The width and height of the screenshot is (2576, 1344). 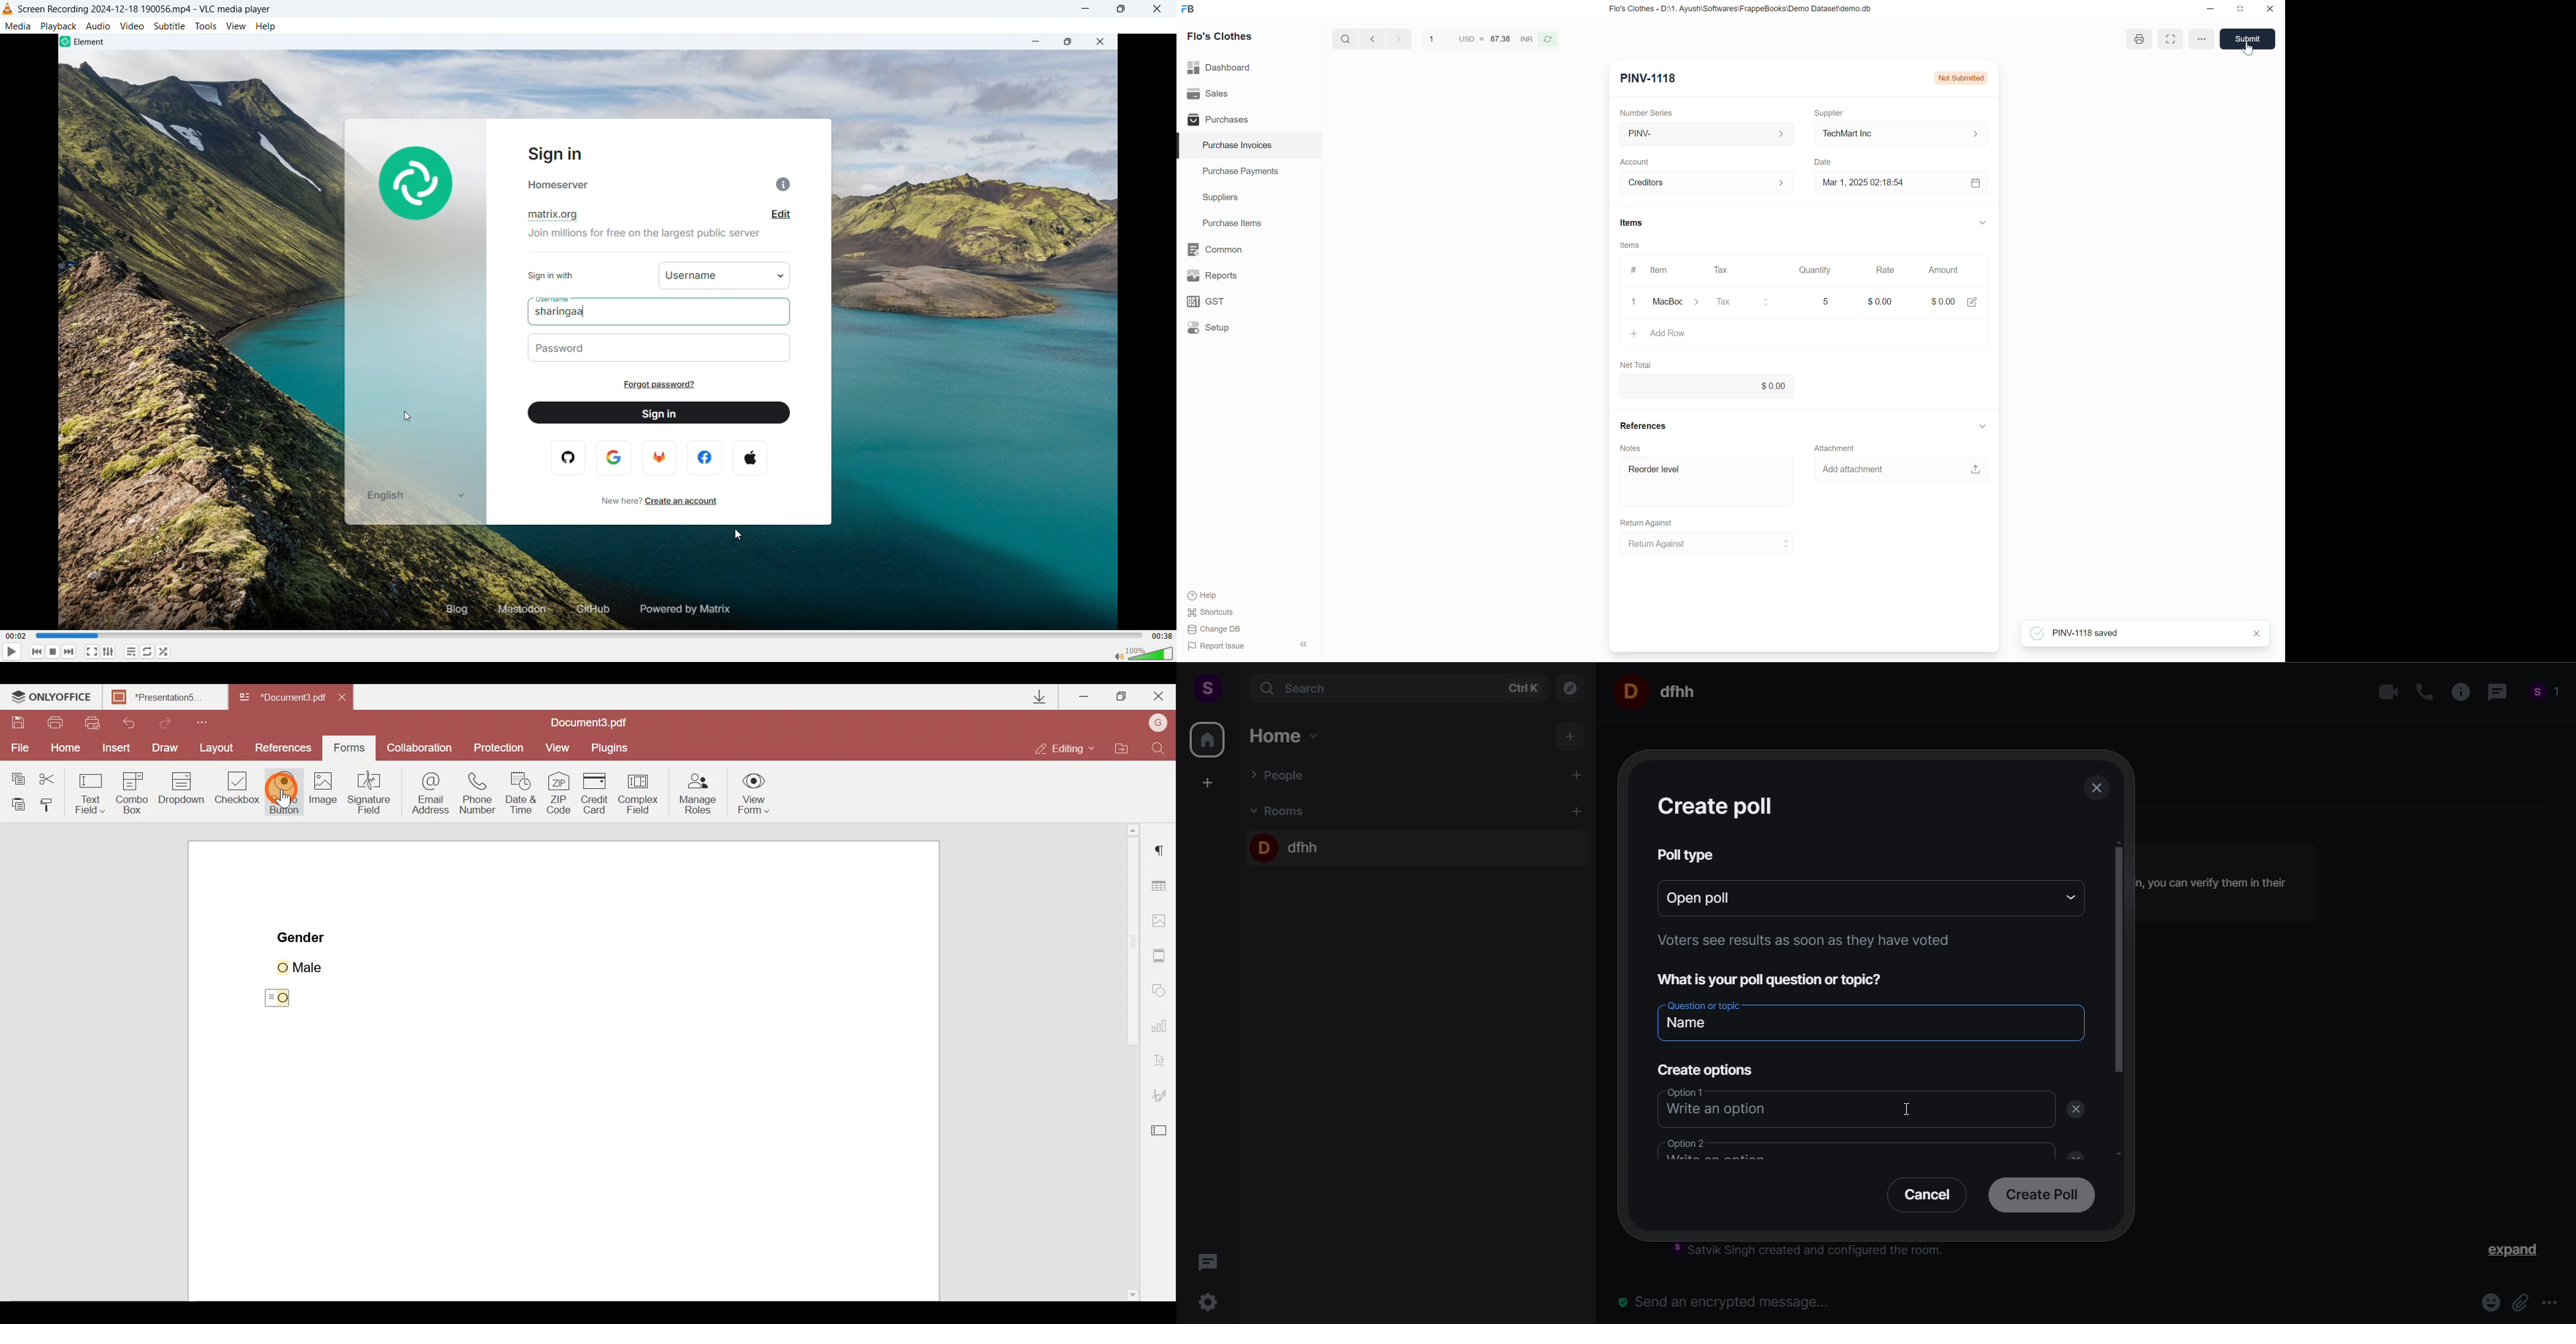 What do you see at coordinates (2249, 48) in the screenshot?
I see `cursor` at bounding box center [2249, 48].